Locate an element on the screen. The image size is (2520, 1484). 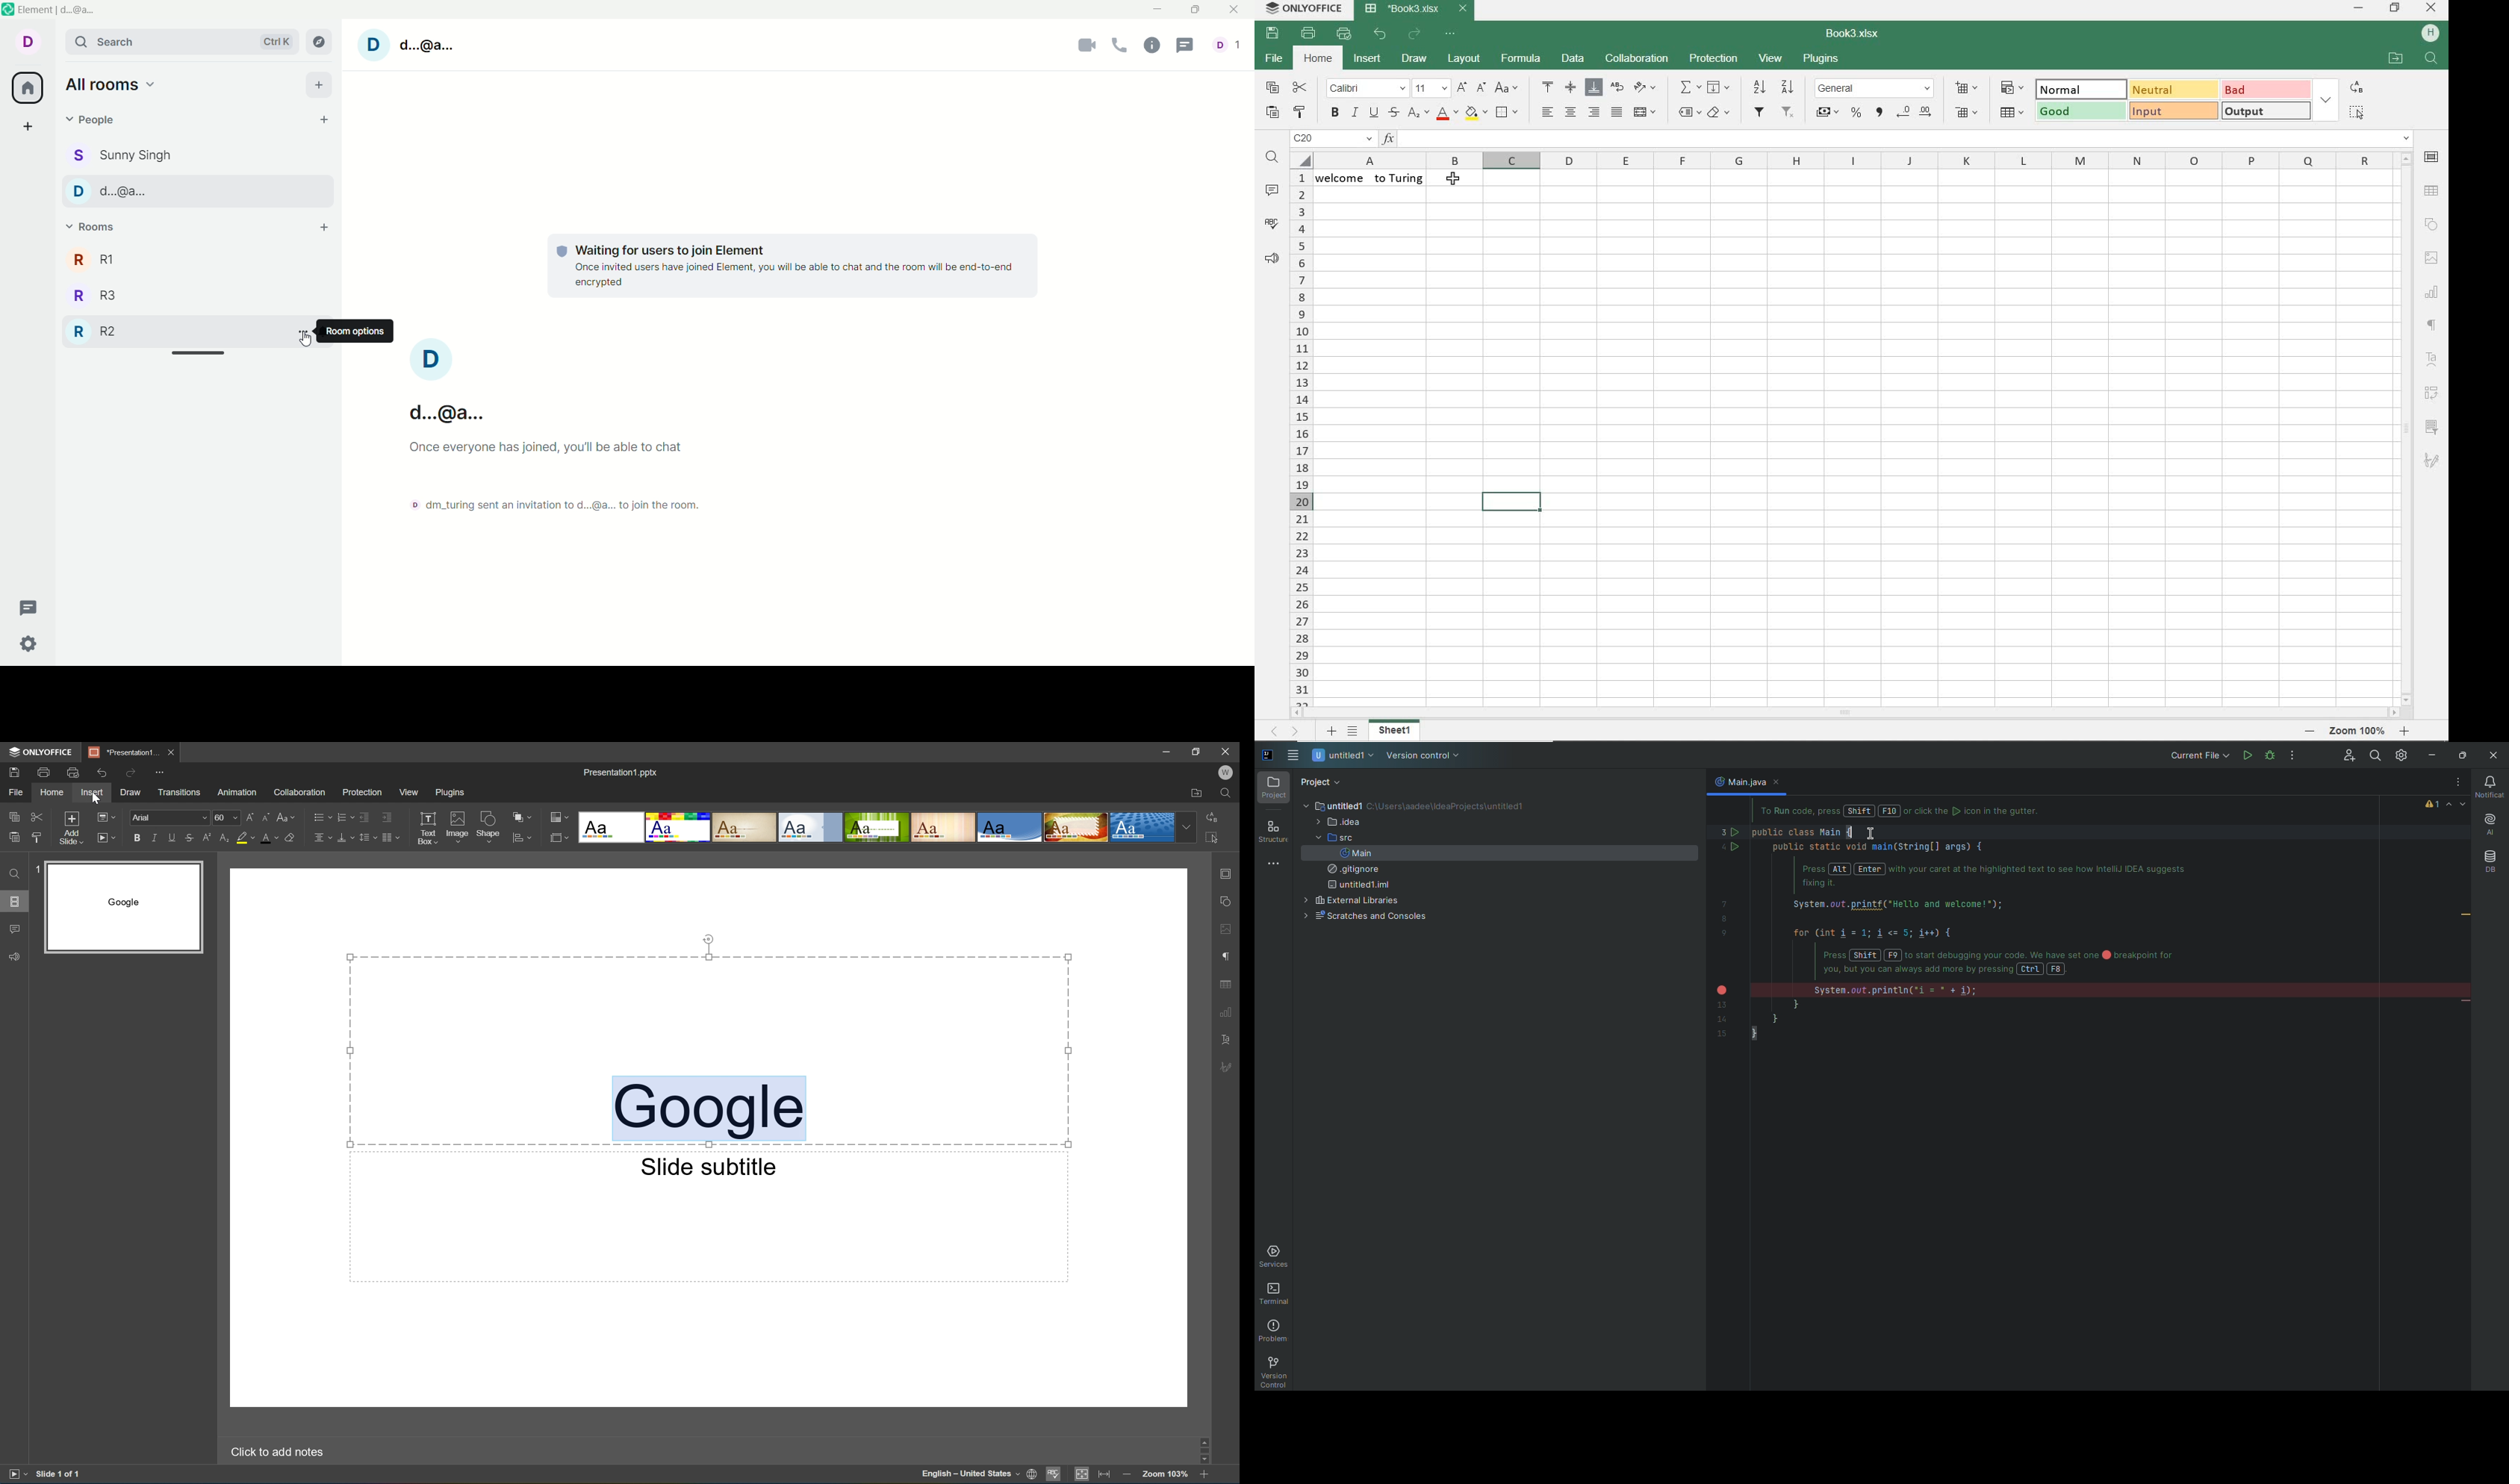
Slides is located at coordinates (14, 901).